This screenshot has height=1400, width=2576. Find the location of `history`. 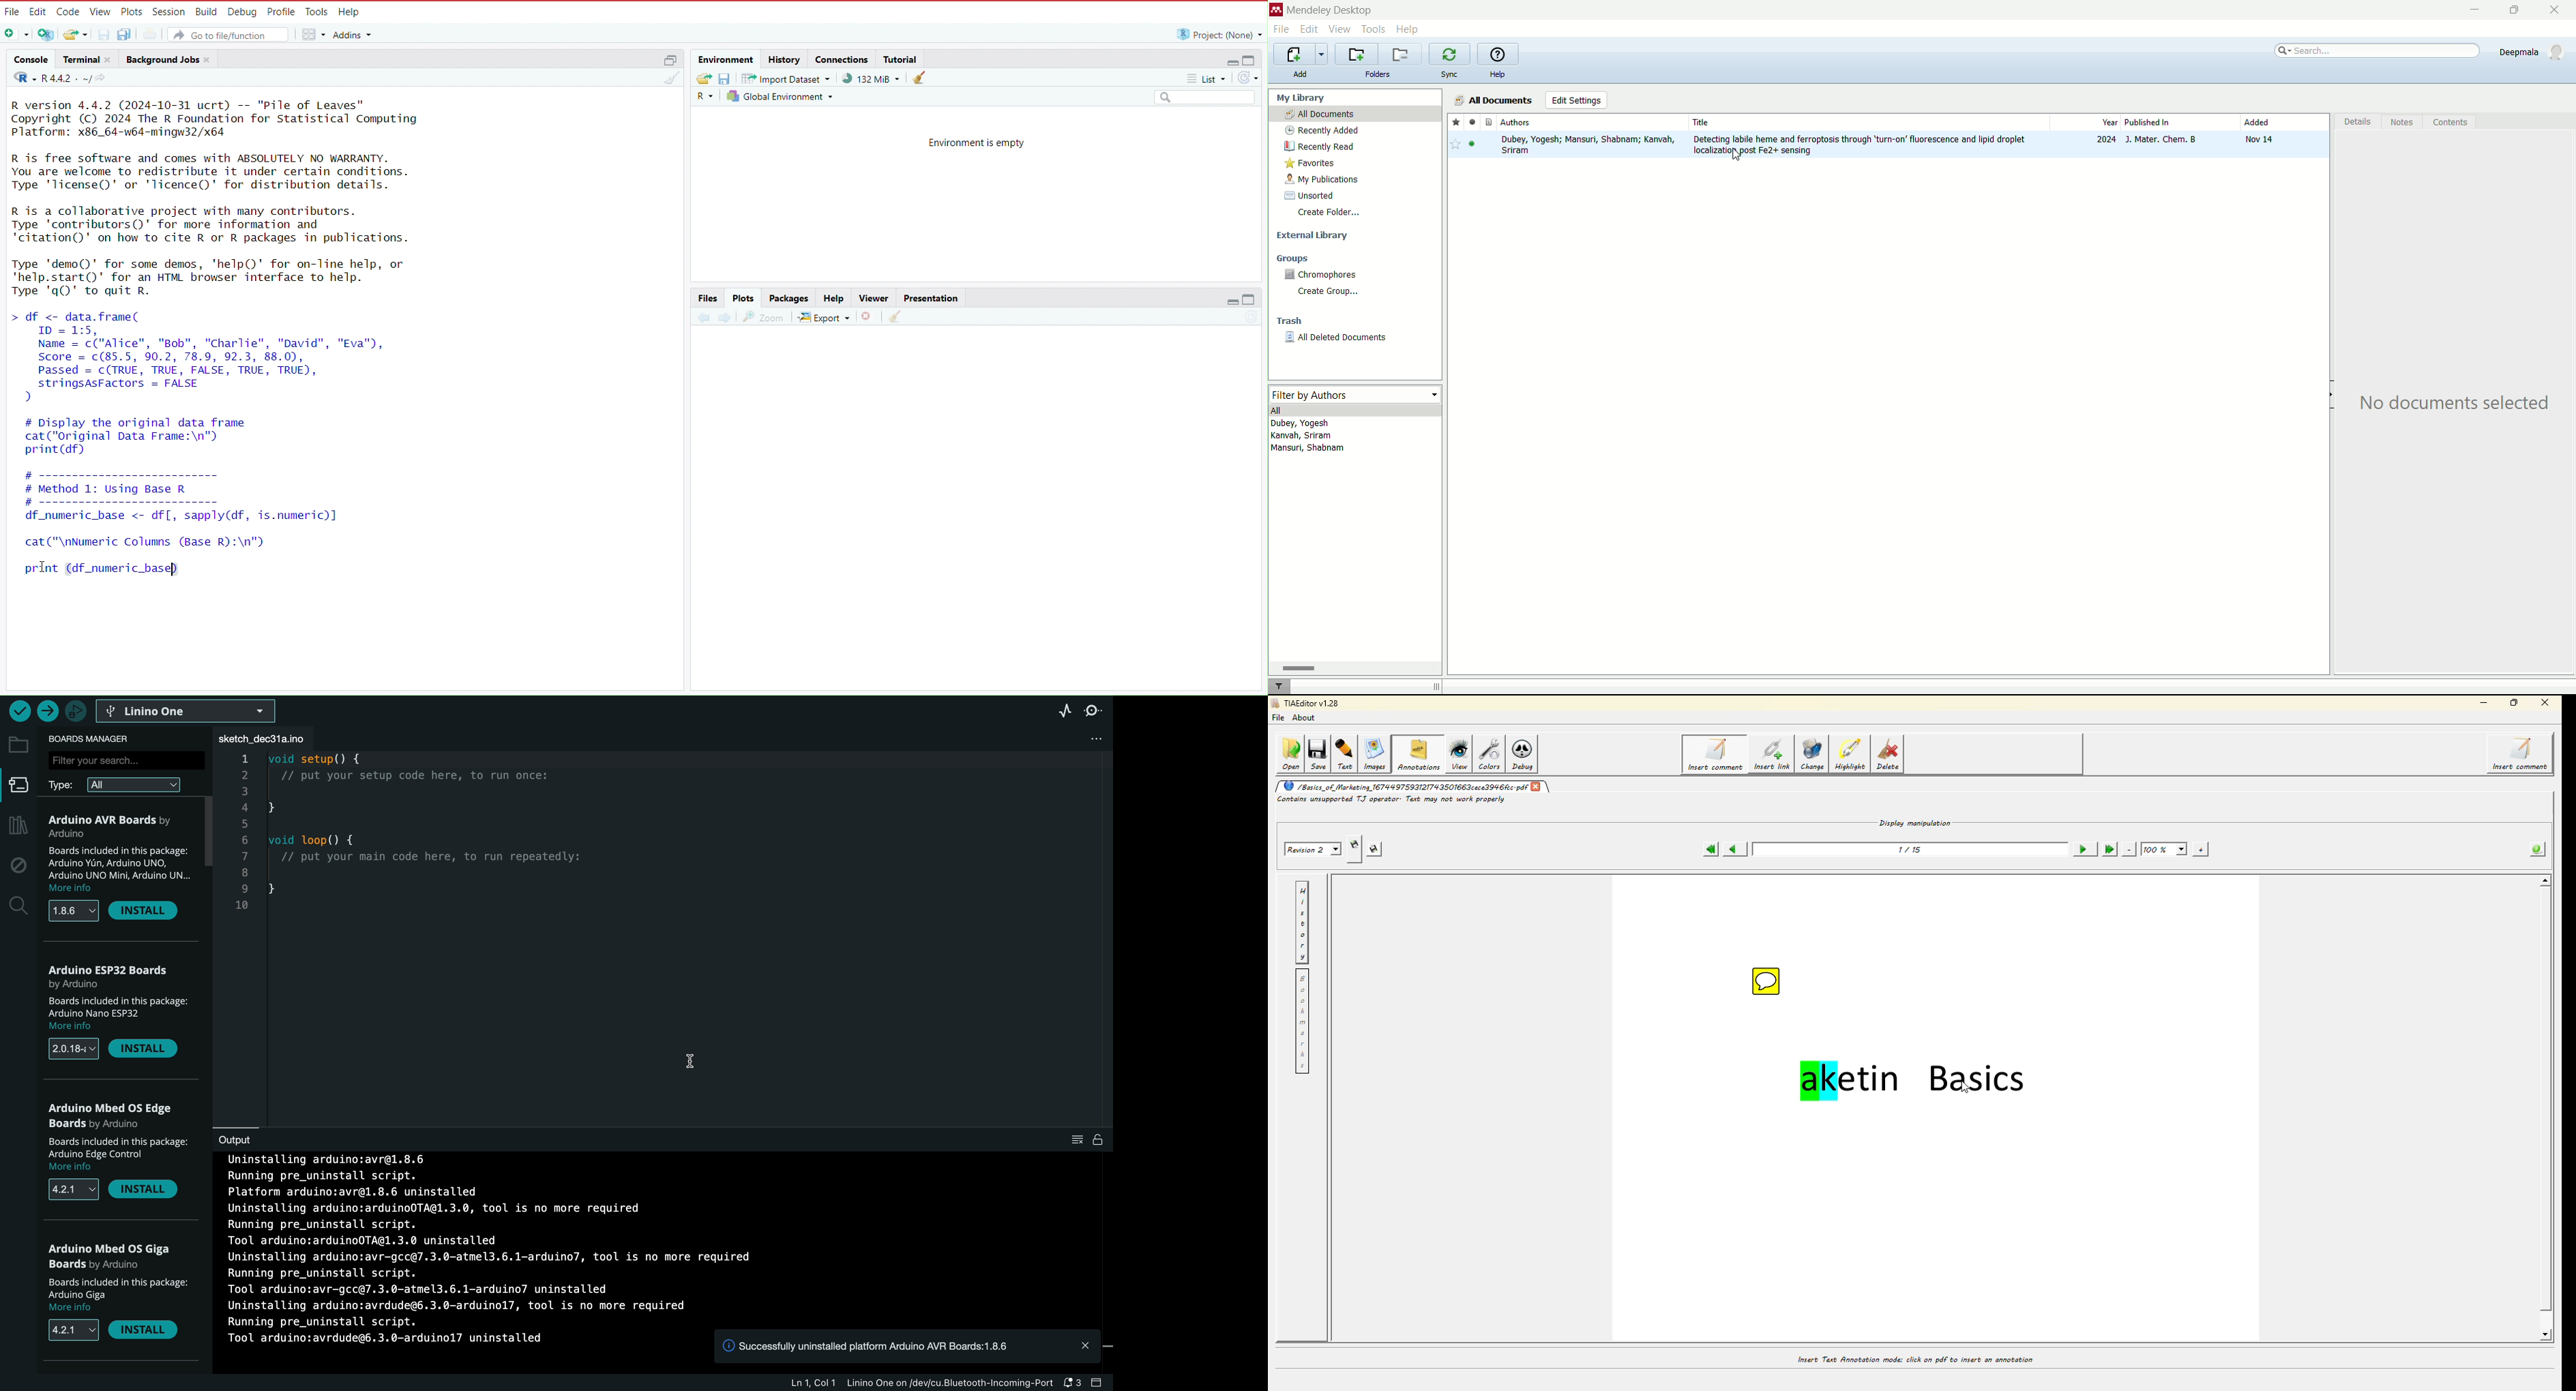

history is located at coordinates (786, 58).